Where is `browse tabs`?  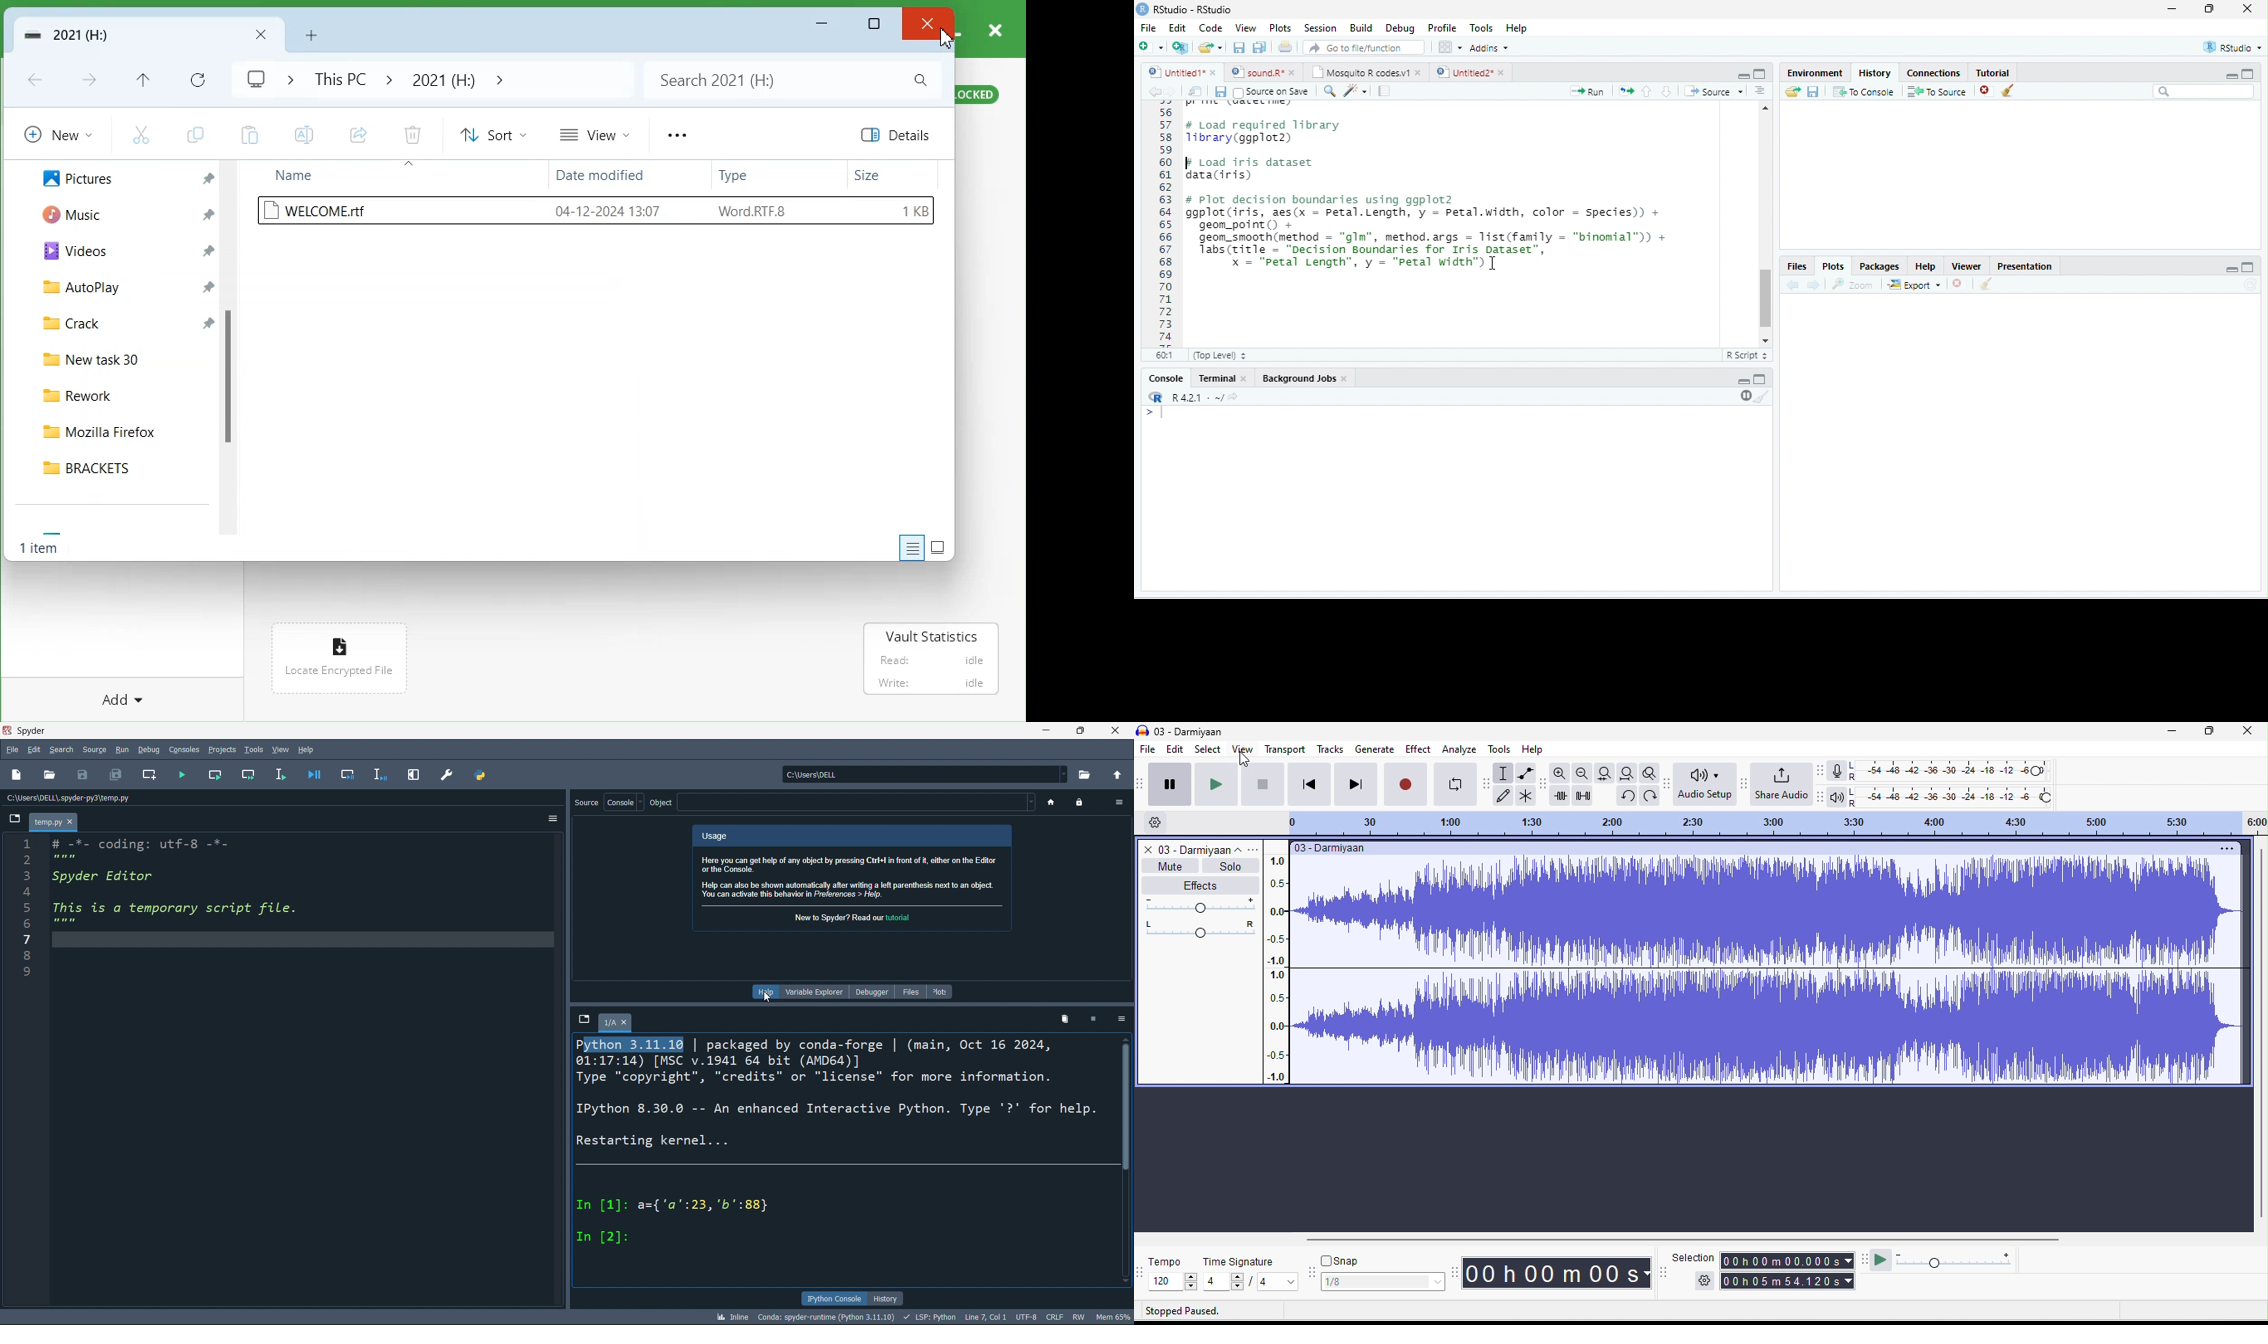
browse tabs is located at coordinates (581, 1023).